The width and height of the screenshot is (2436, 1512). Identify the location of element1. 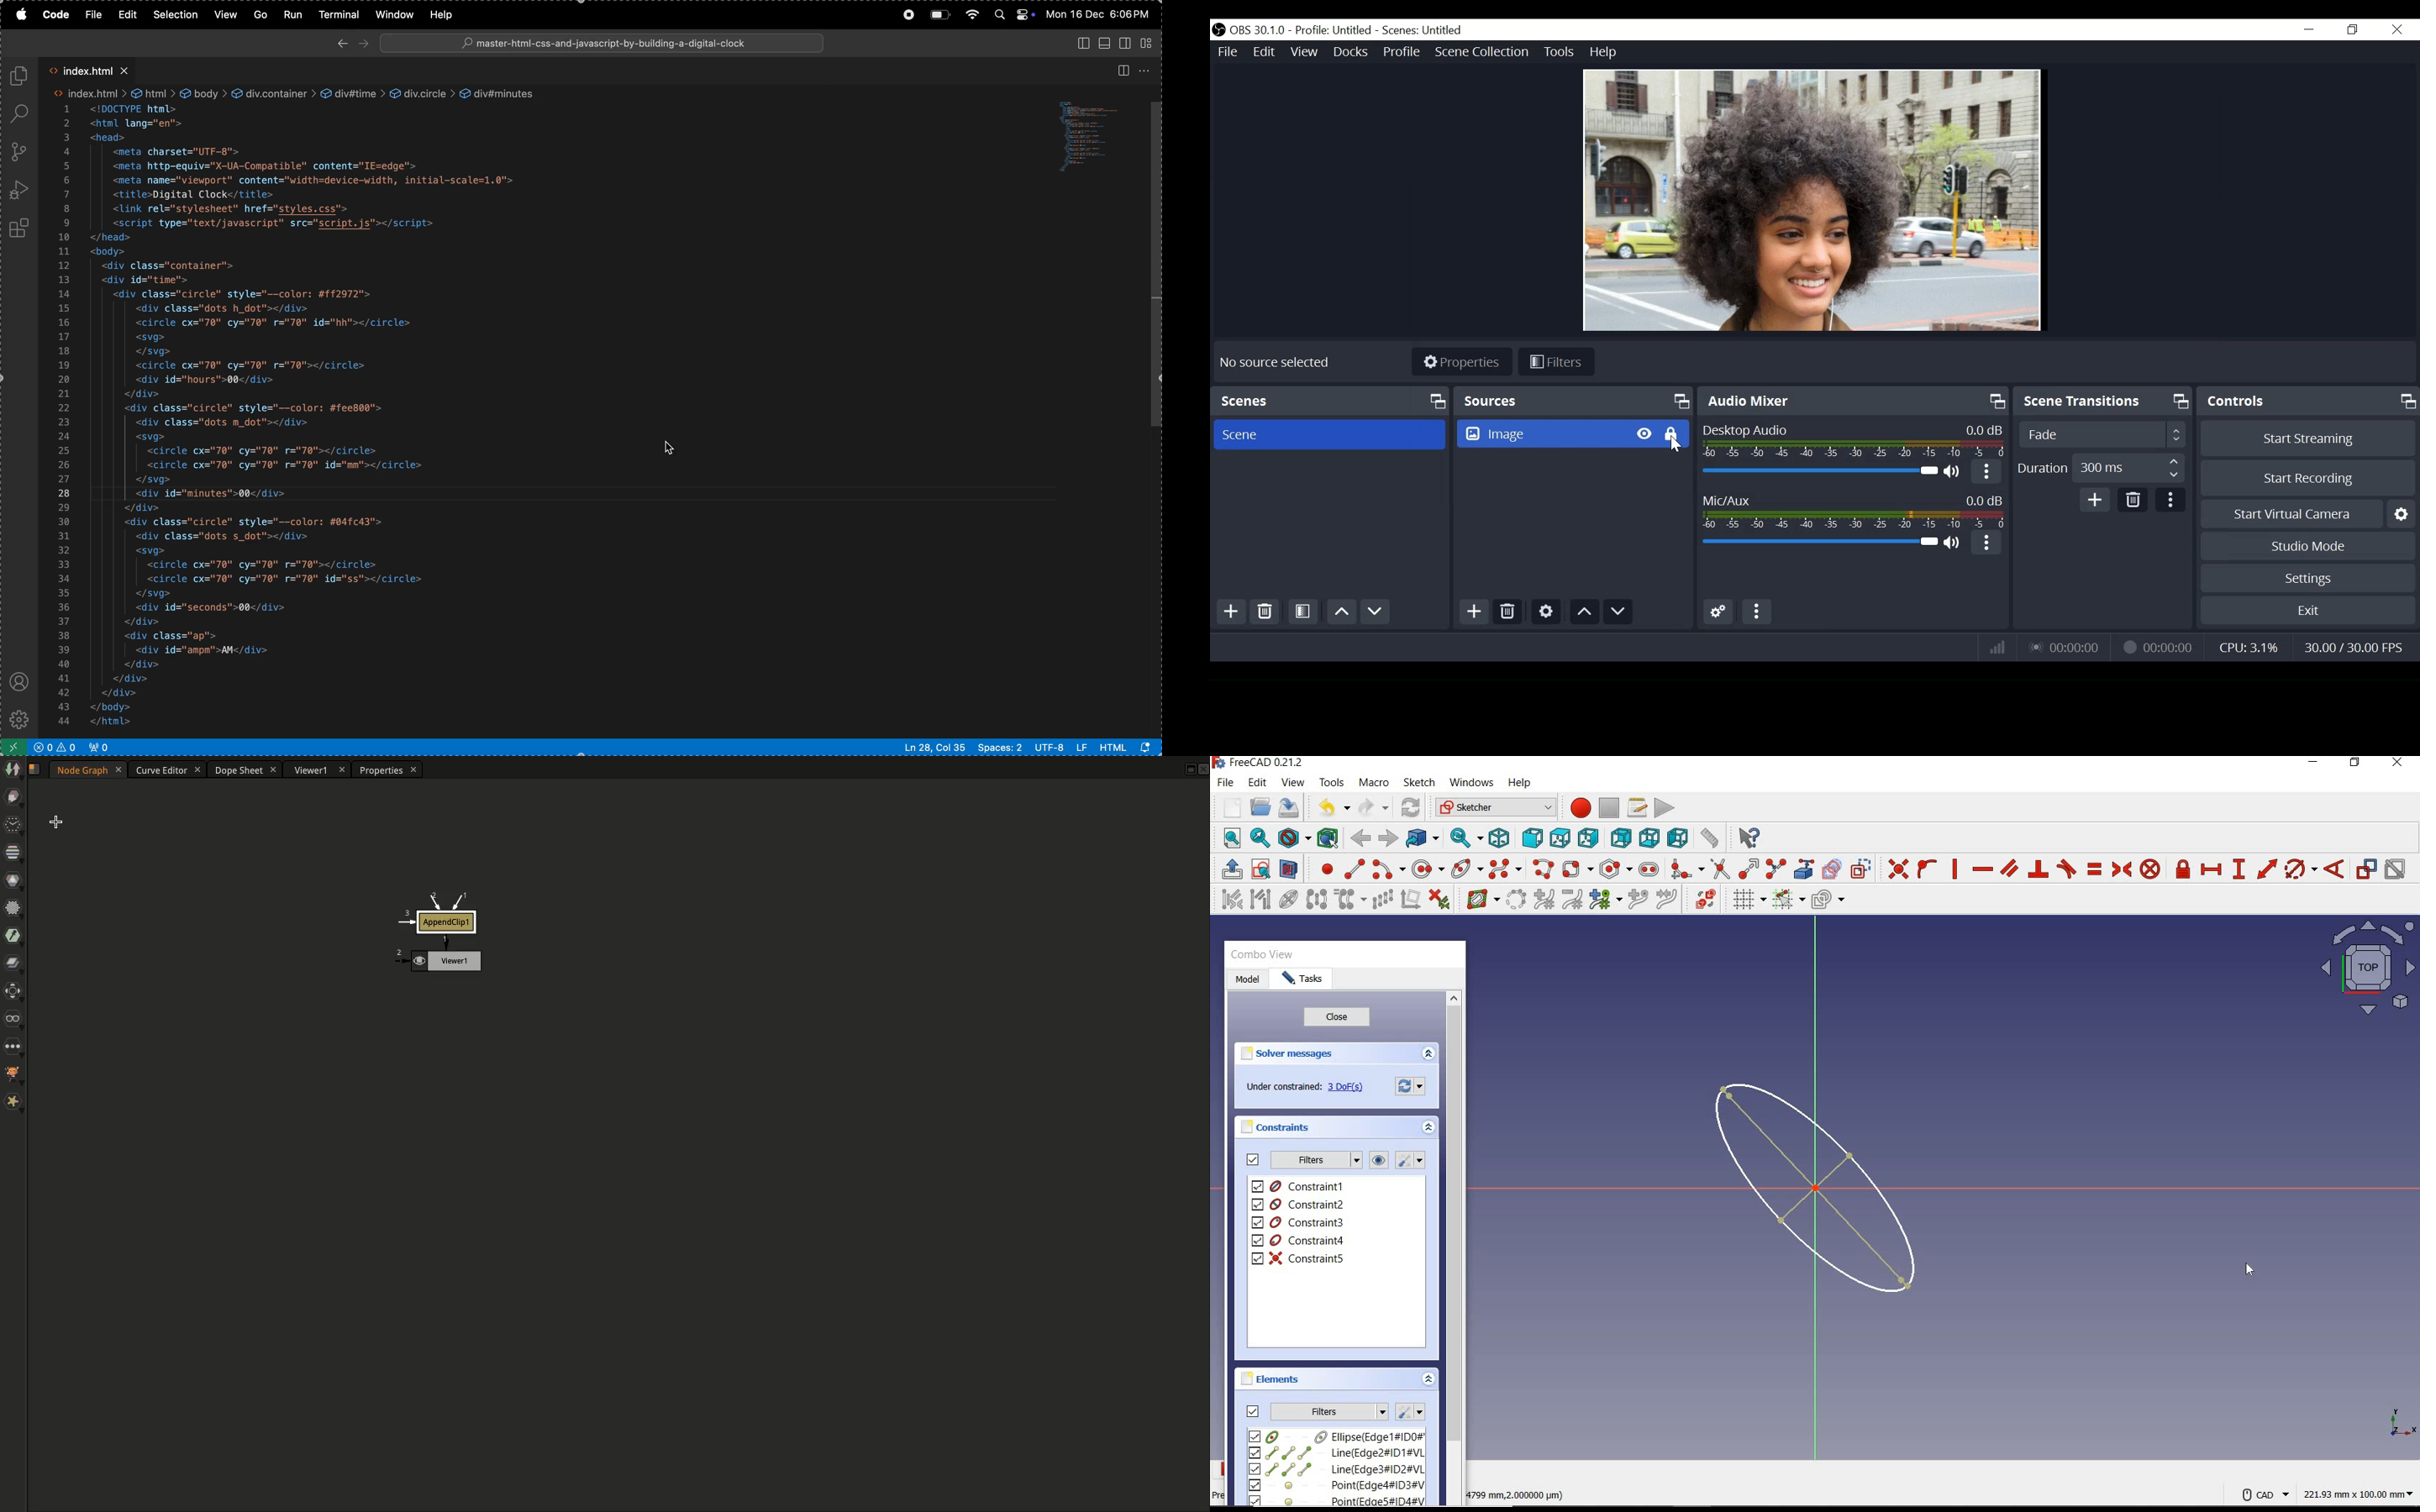
(1335, 1436).